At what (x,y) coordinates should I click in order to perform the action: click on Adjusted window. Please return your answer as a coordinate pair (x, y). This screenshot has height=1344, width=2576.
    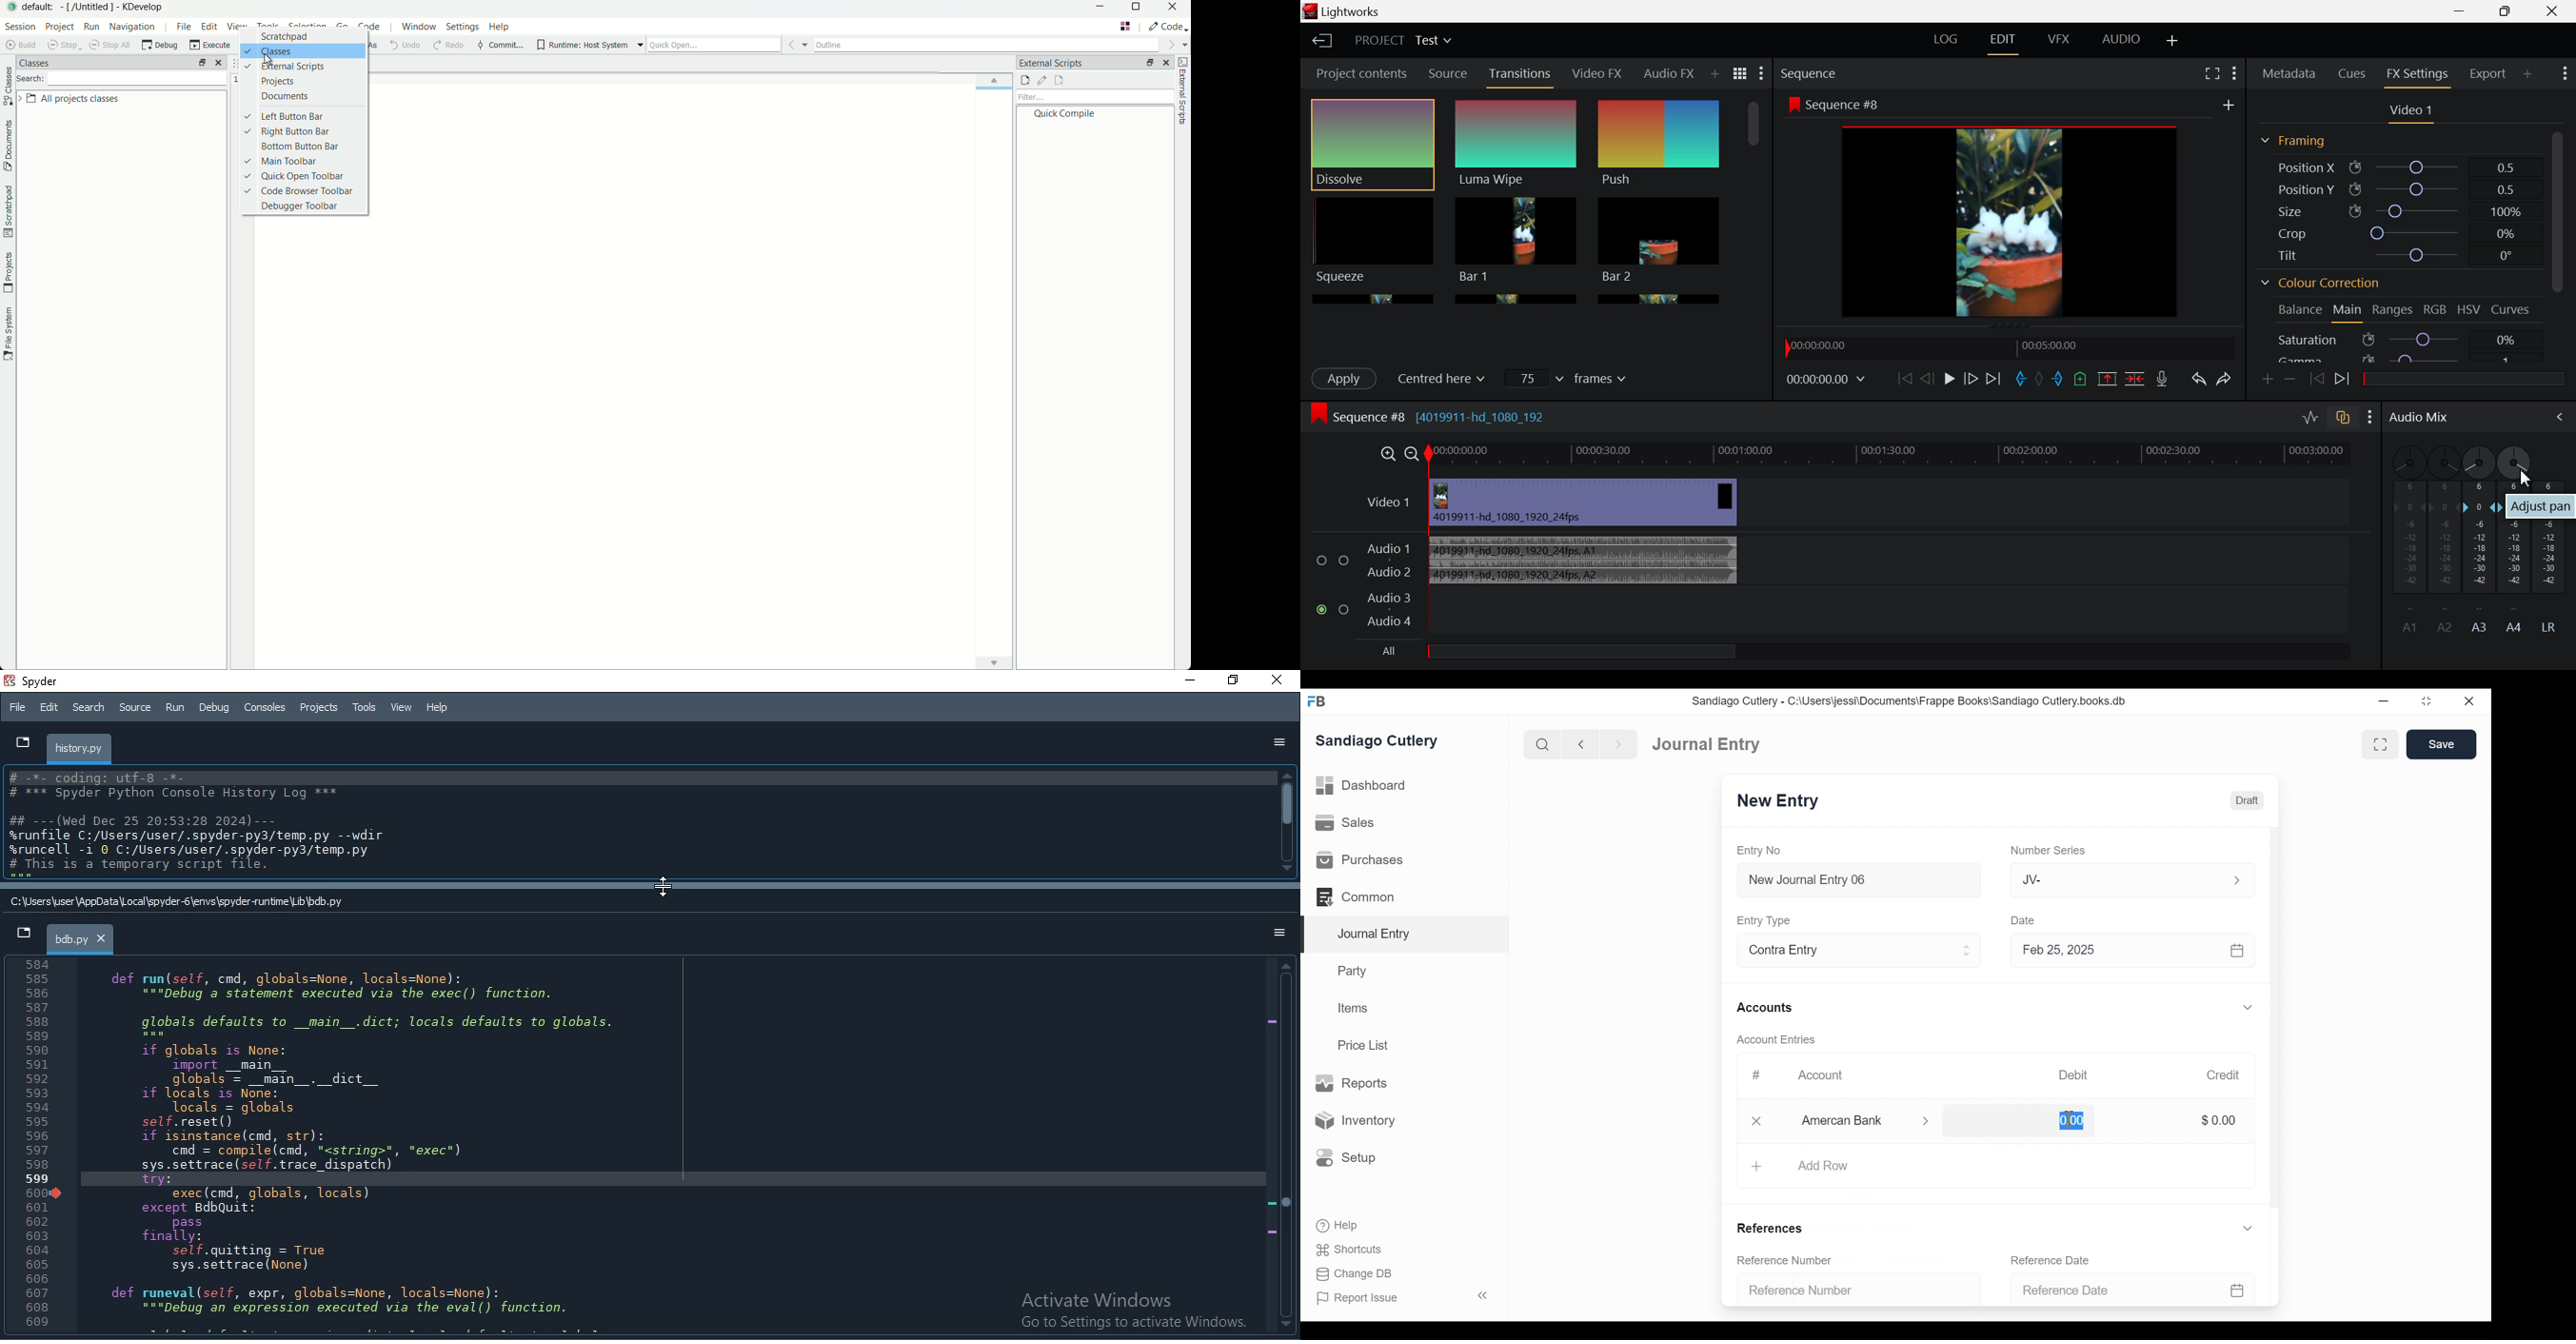
    Looking at the image, I should click on (638, 823).